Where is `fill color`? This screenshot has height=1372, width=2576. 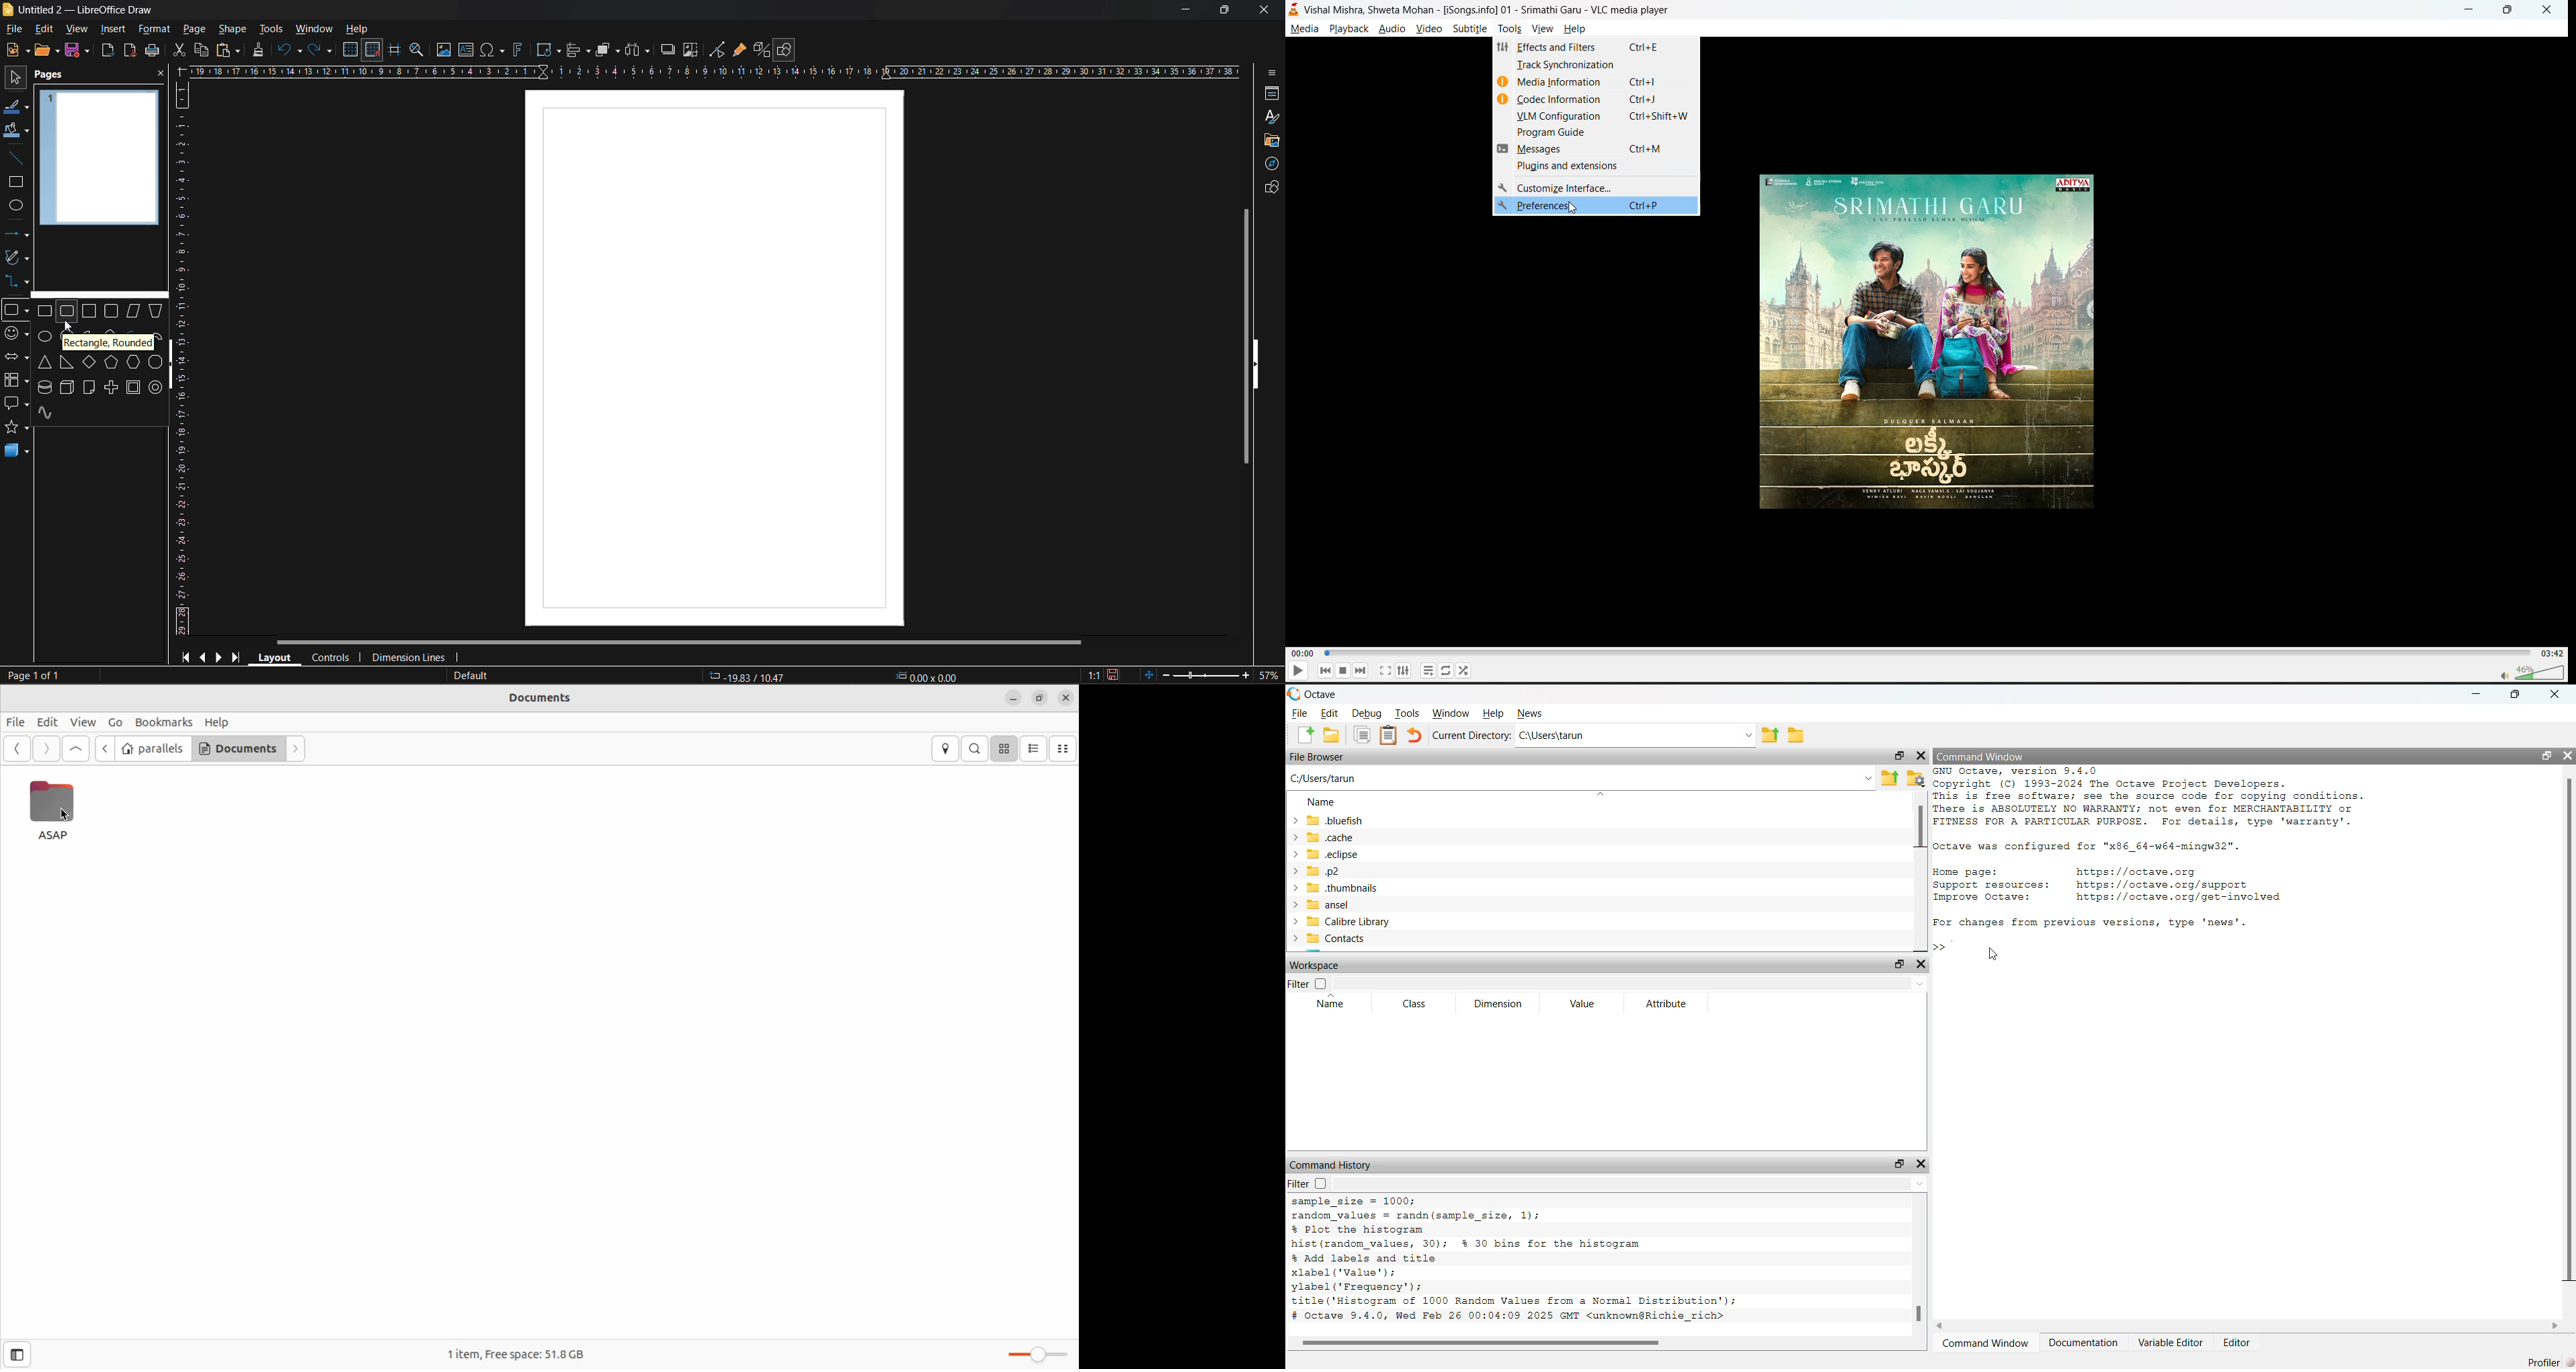
fill color is located at coordinates (17, 130).